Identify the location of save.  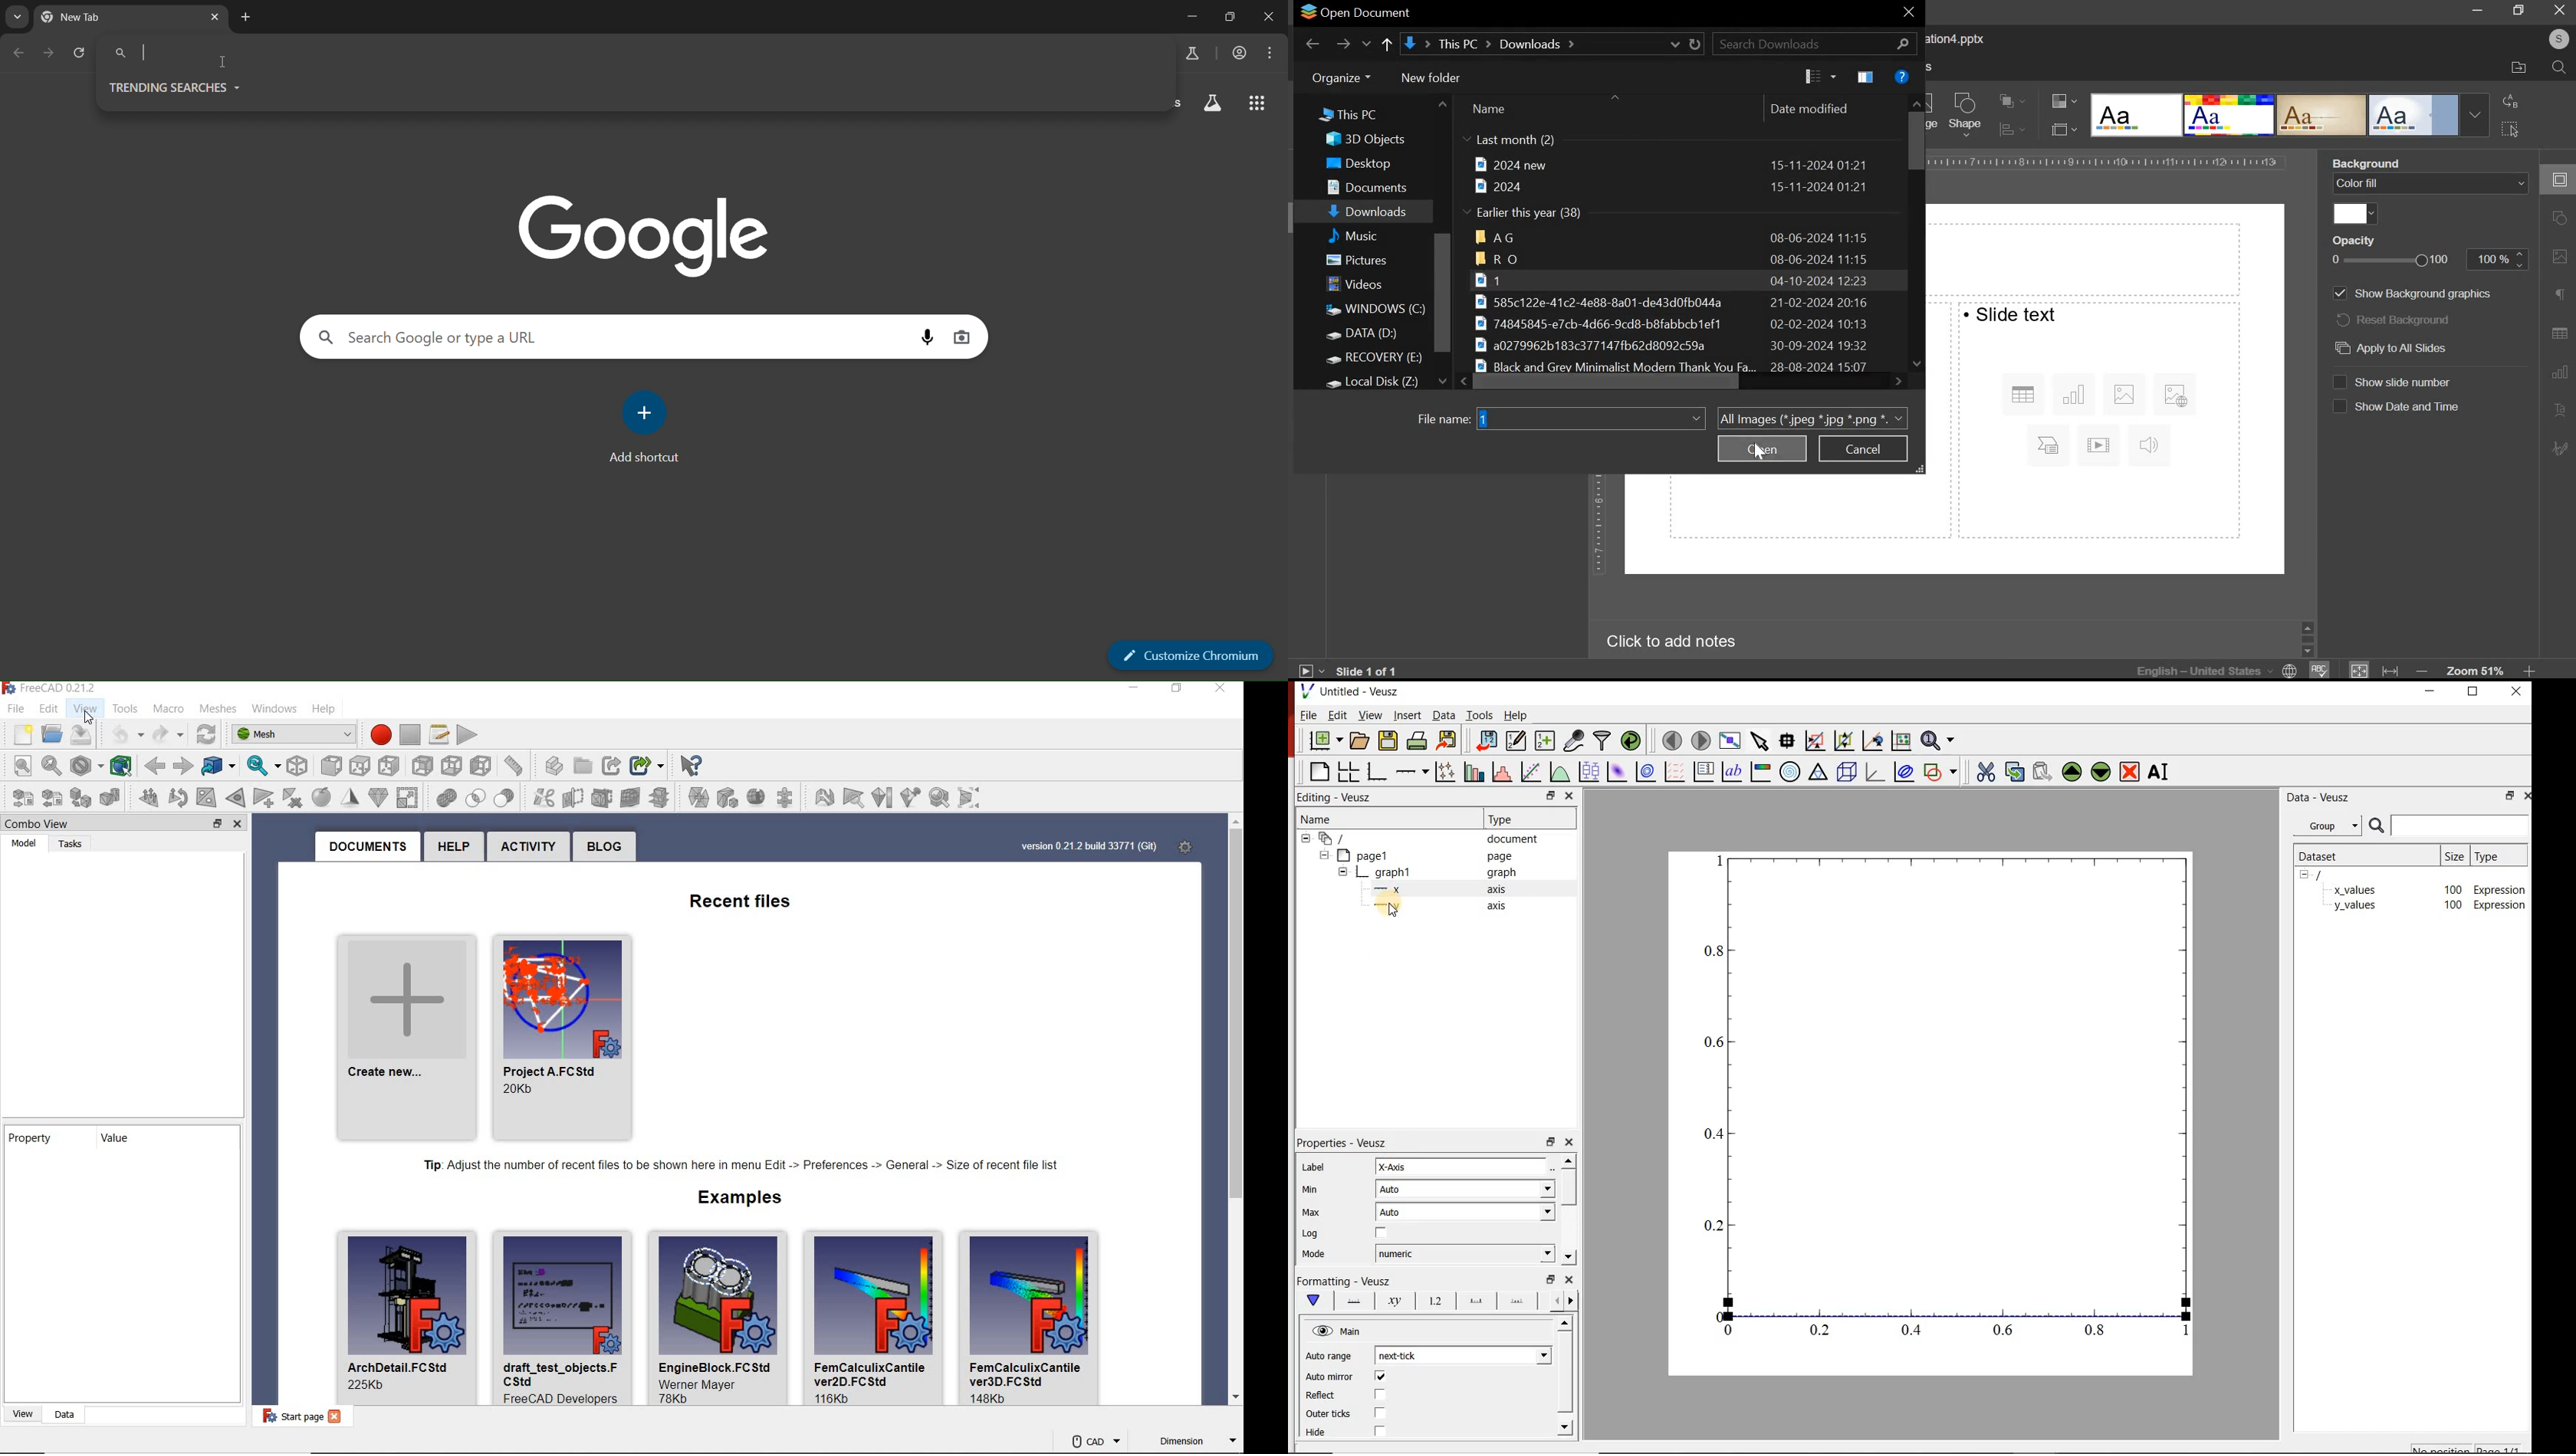
(76, 732).